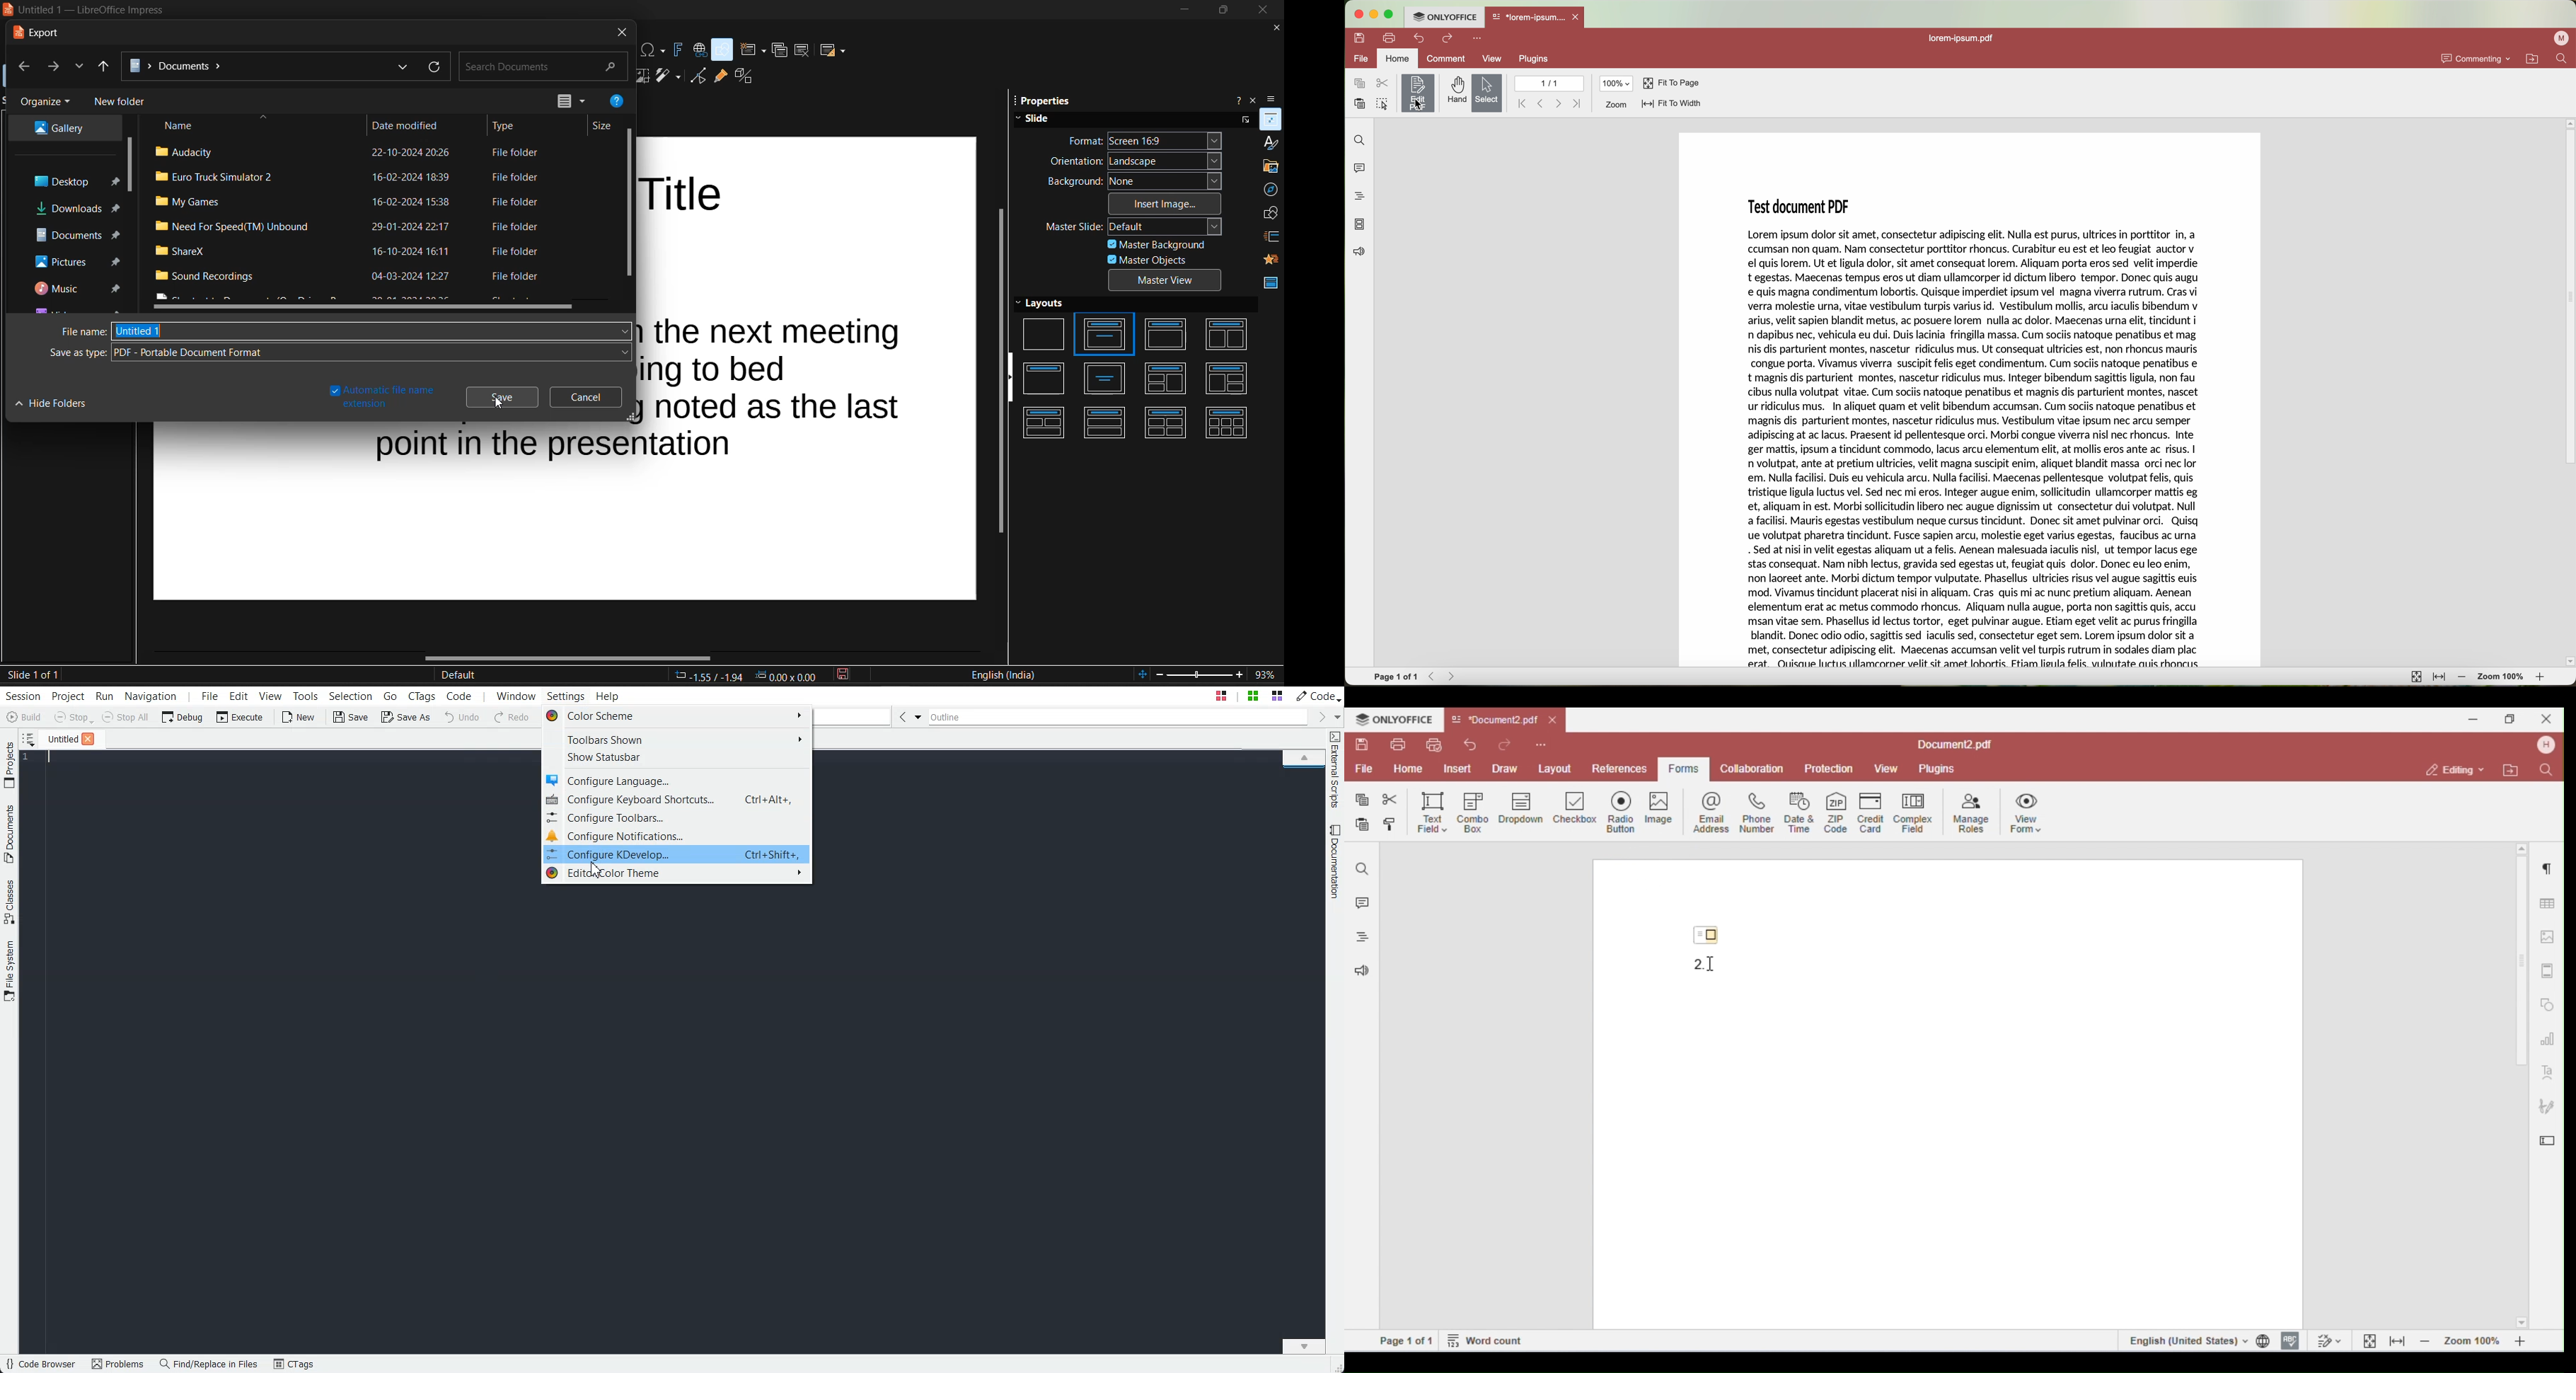 The image size is (2576, 1400). I want to click on Go forward, so click(1319, 717).